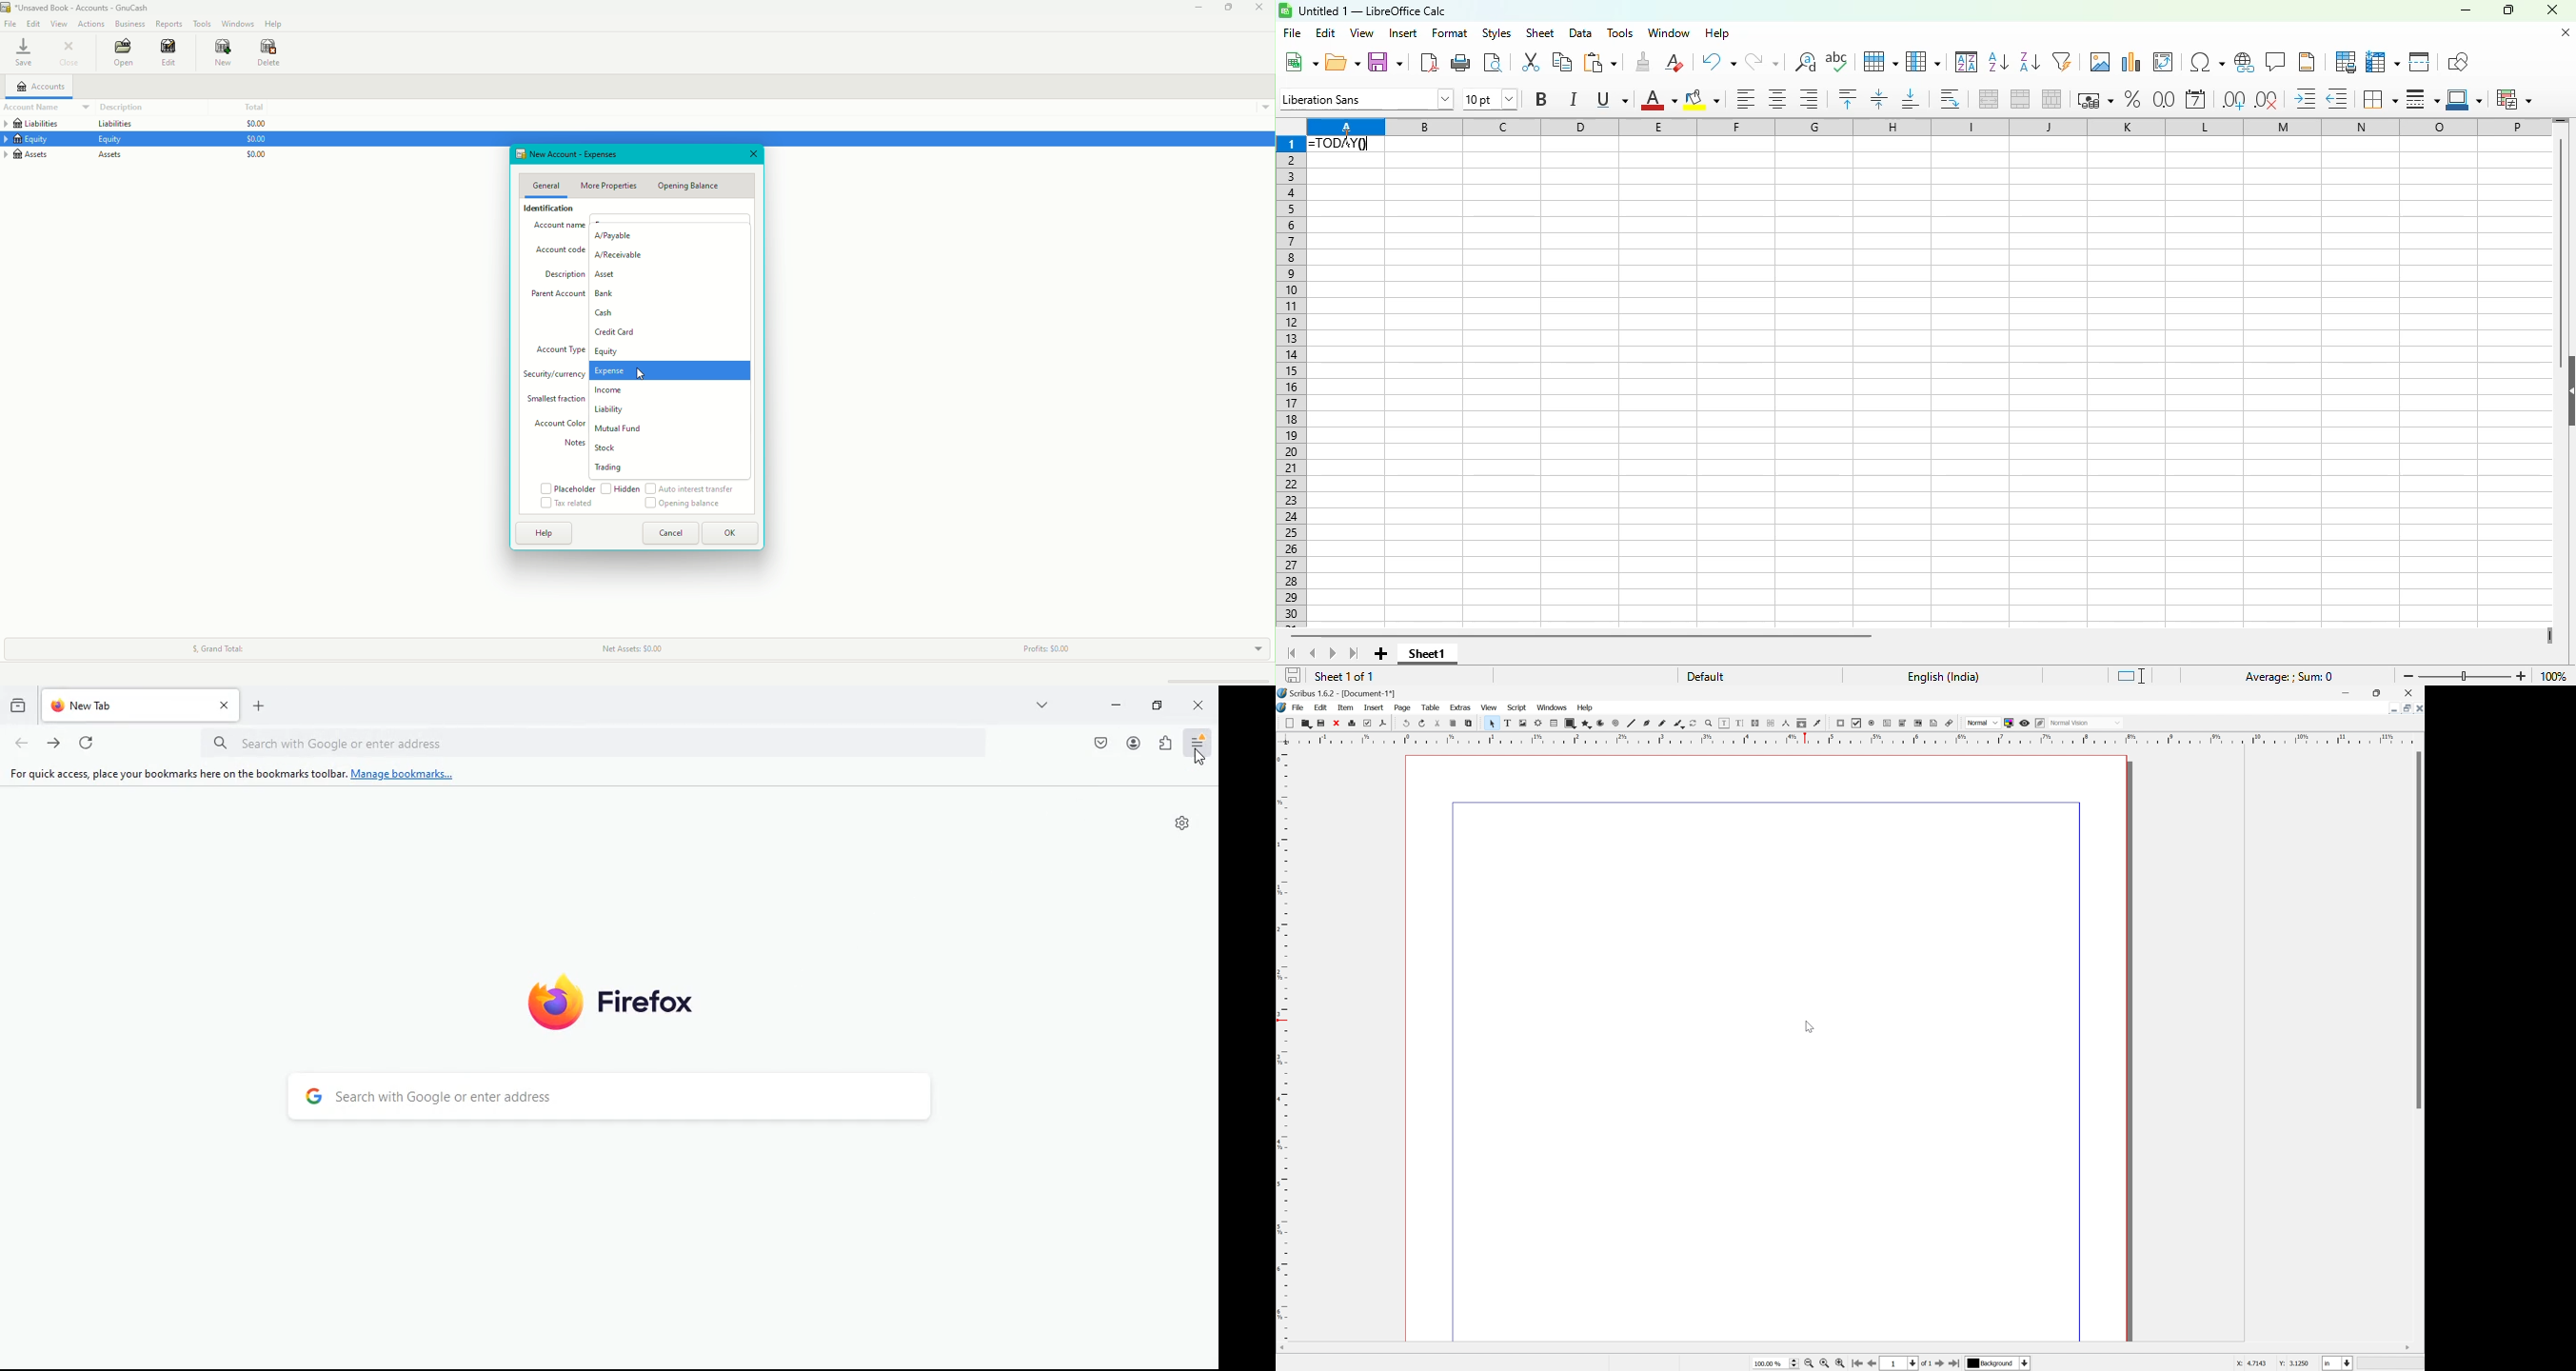 The width and height of the screenshot is (2576, 1372). What do you see at coordinates (272, 23) in the screenshot?
I see `Help` at bounding box center [272, 23].